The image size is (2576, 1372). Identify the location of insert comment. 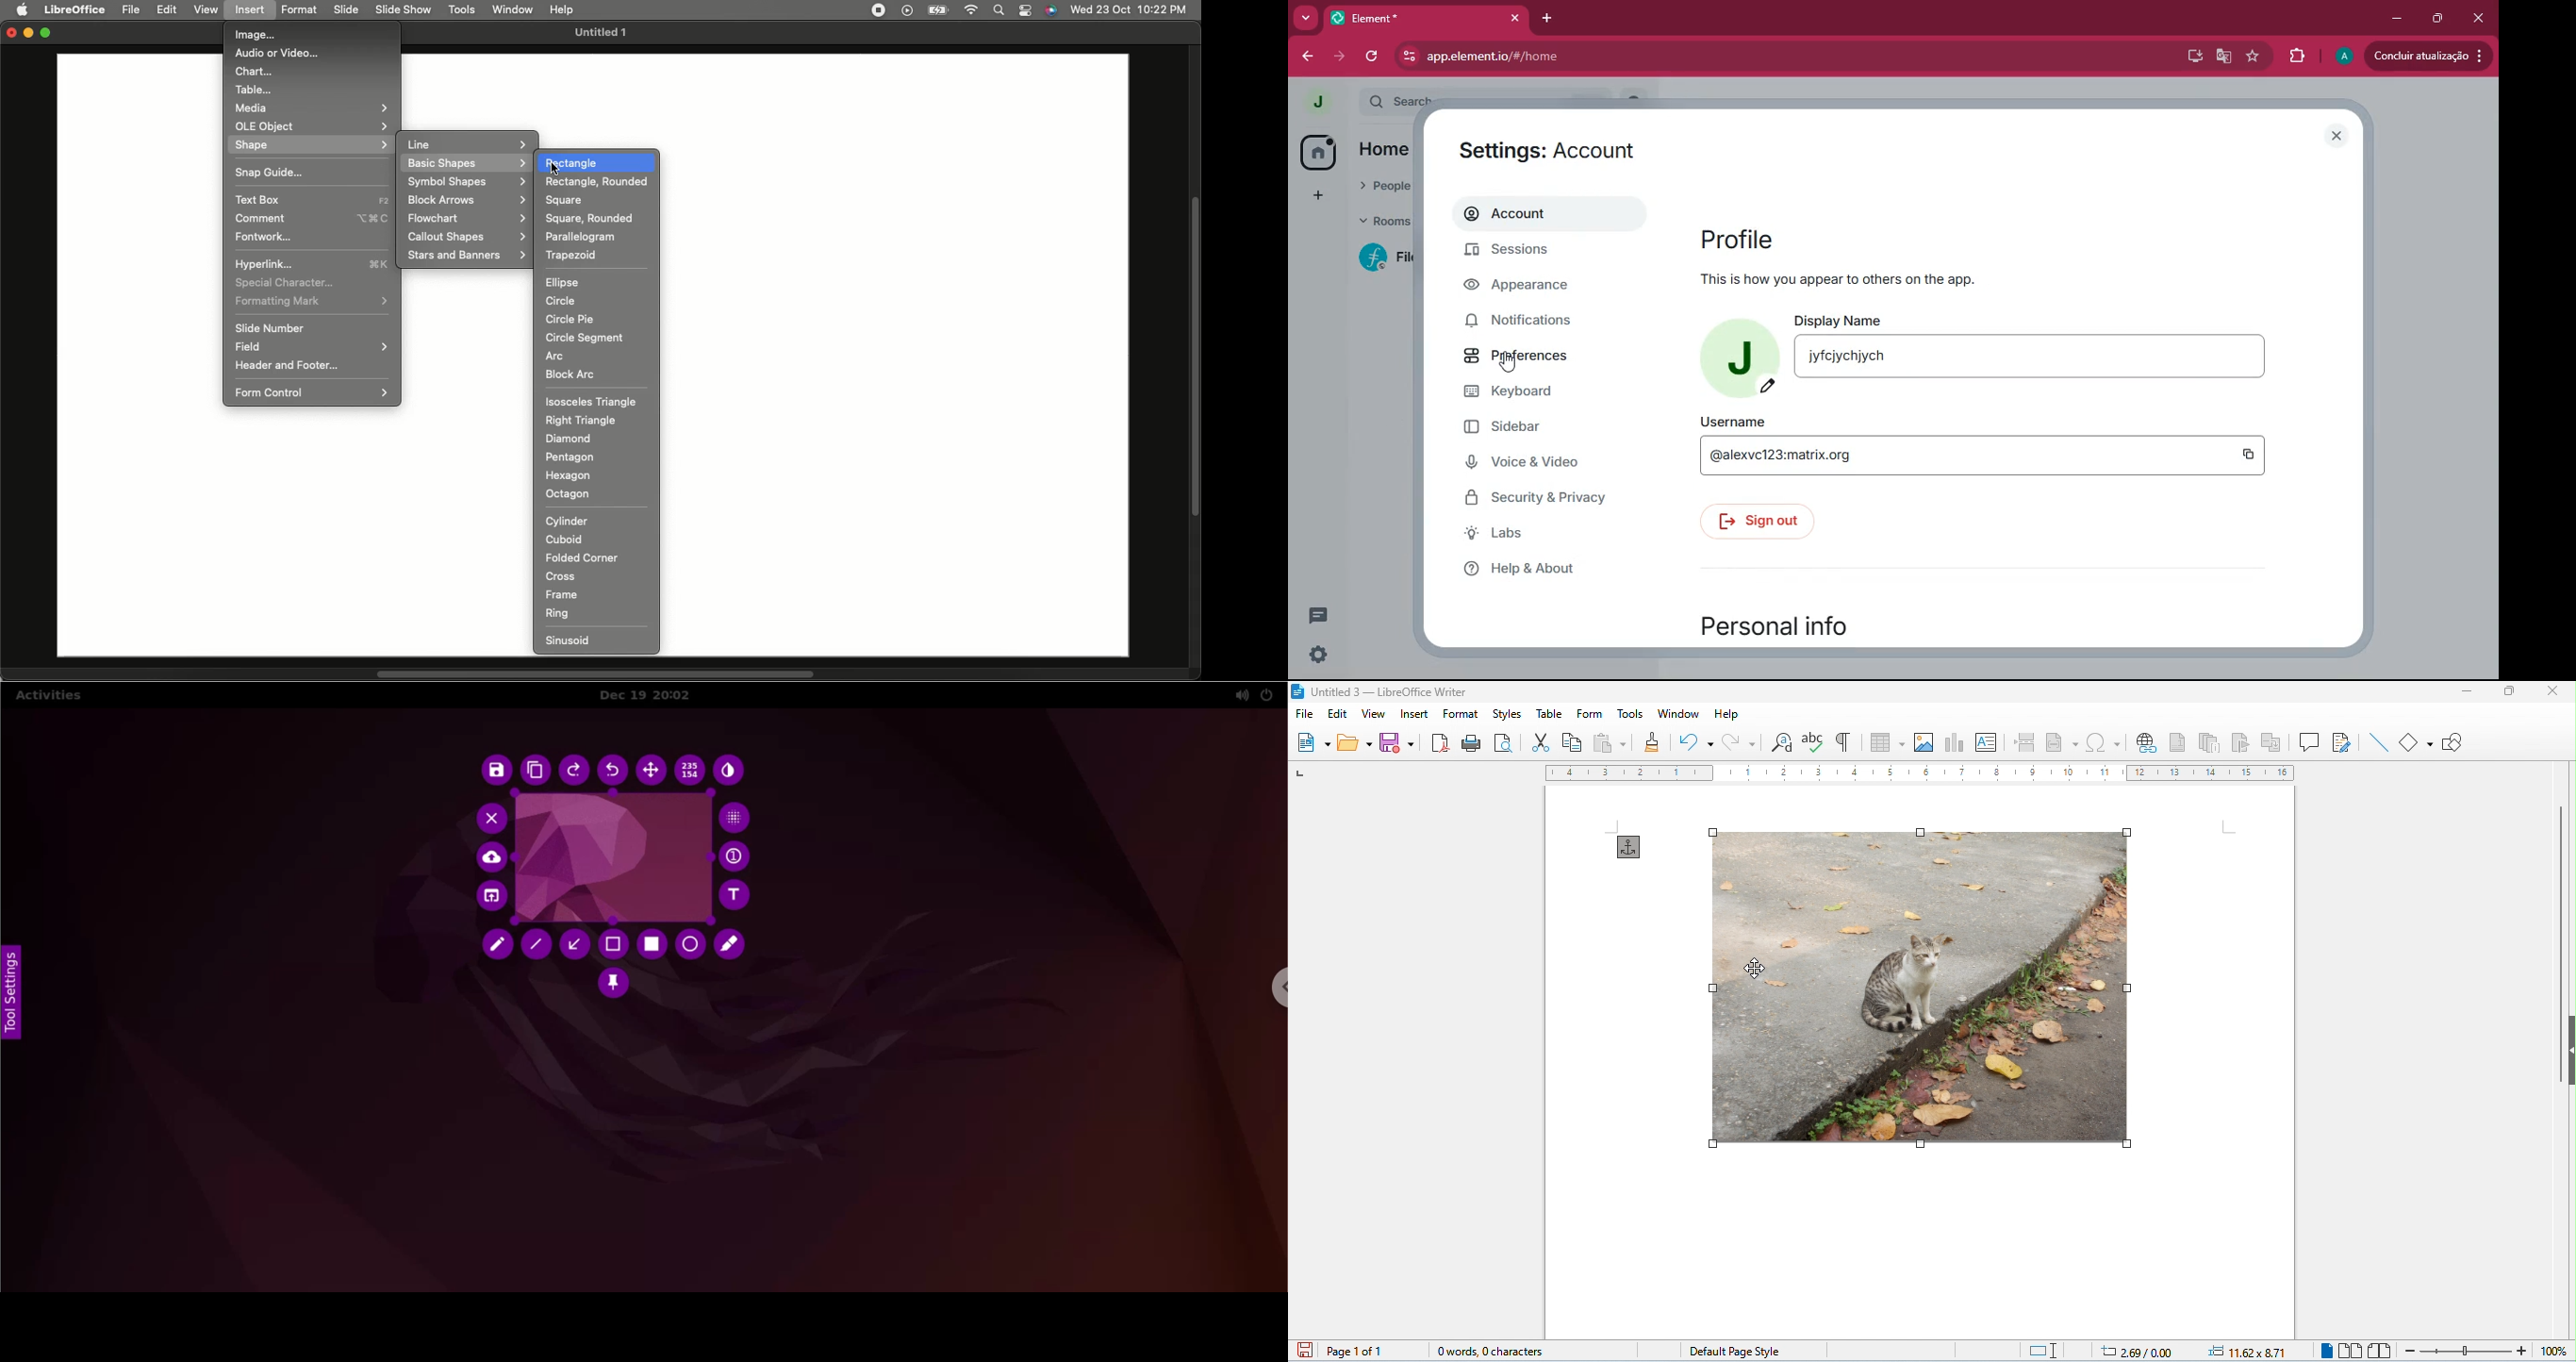
(2310, 741).